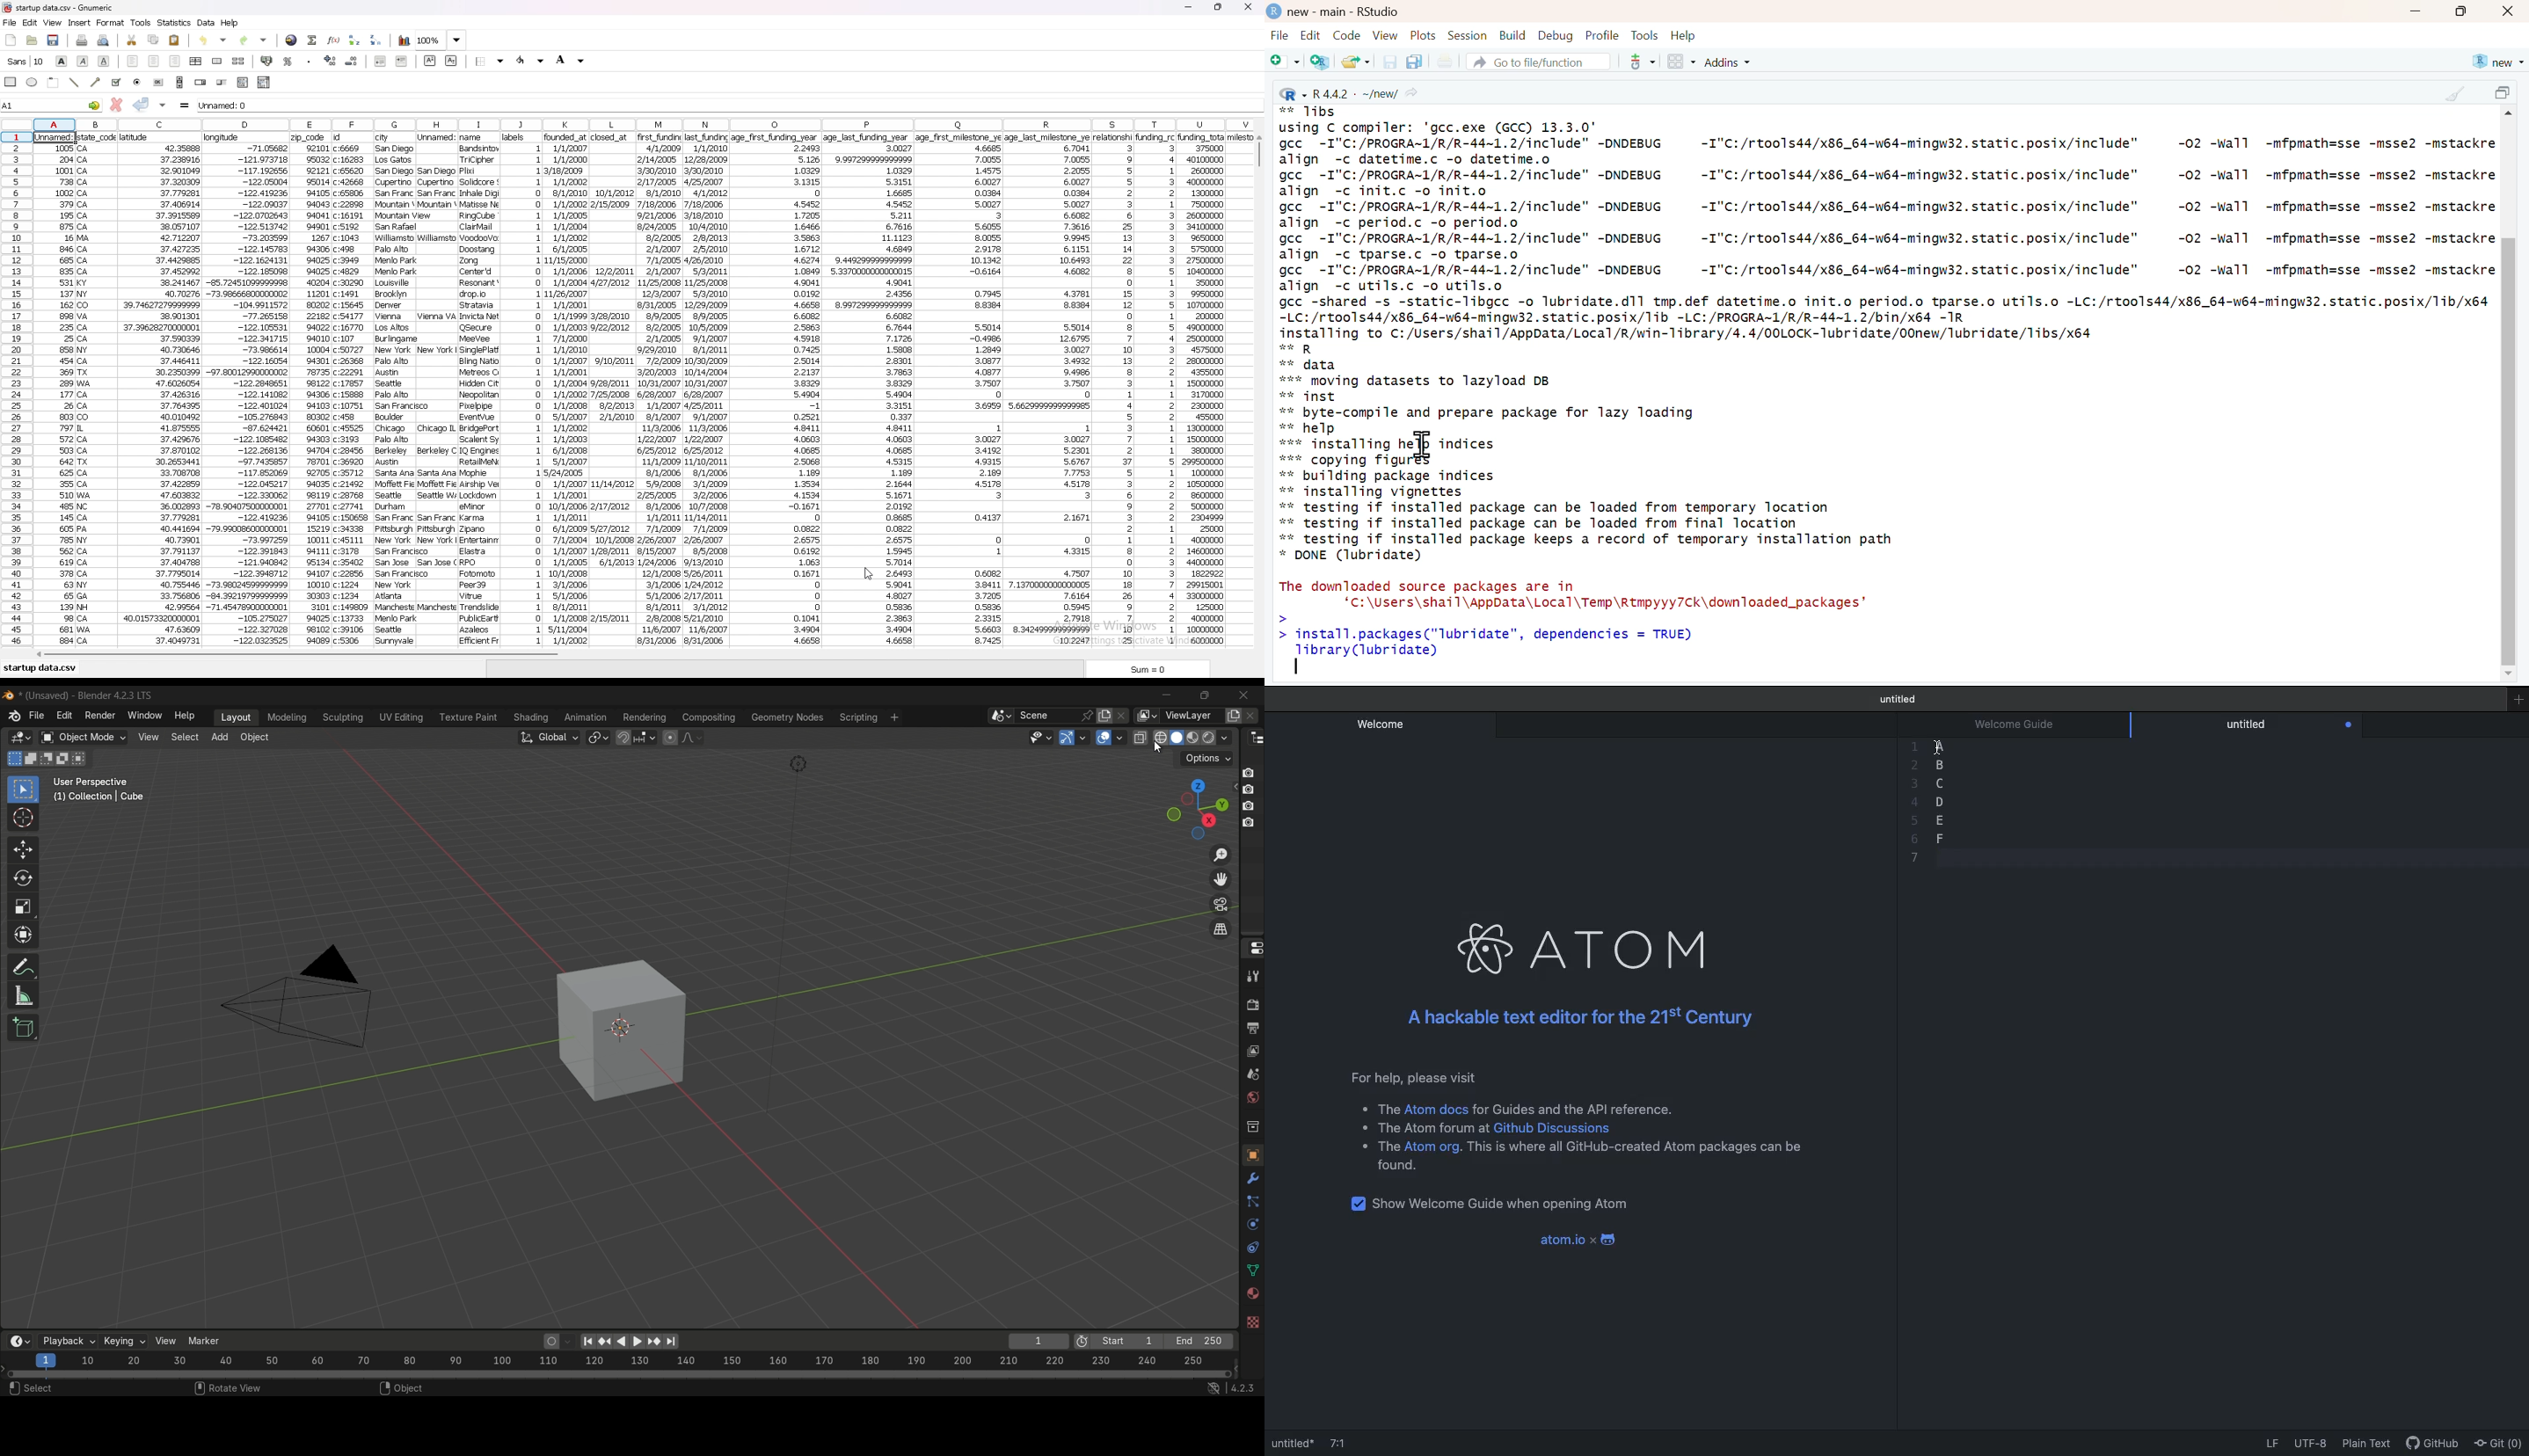 This screenshot has height=1456, width=2548. What do you see at coordinates (638, 657) in the screenshot?
I see `scroll bar` at bounding box center [638, 657].